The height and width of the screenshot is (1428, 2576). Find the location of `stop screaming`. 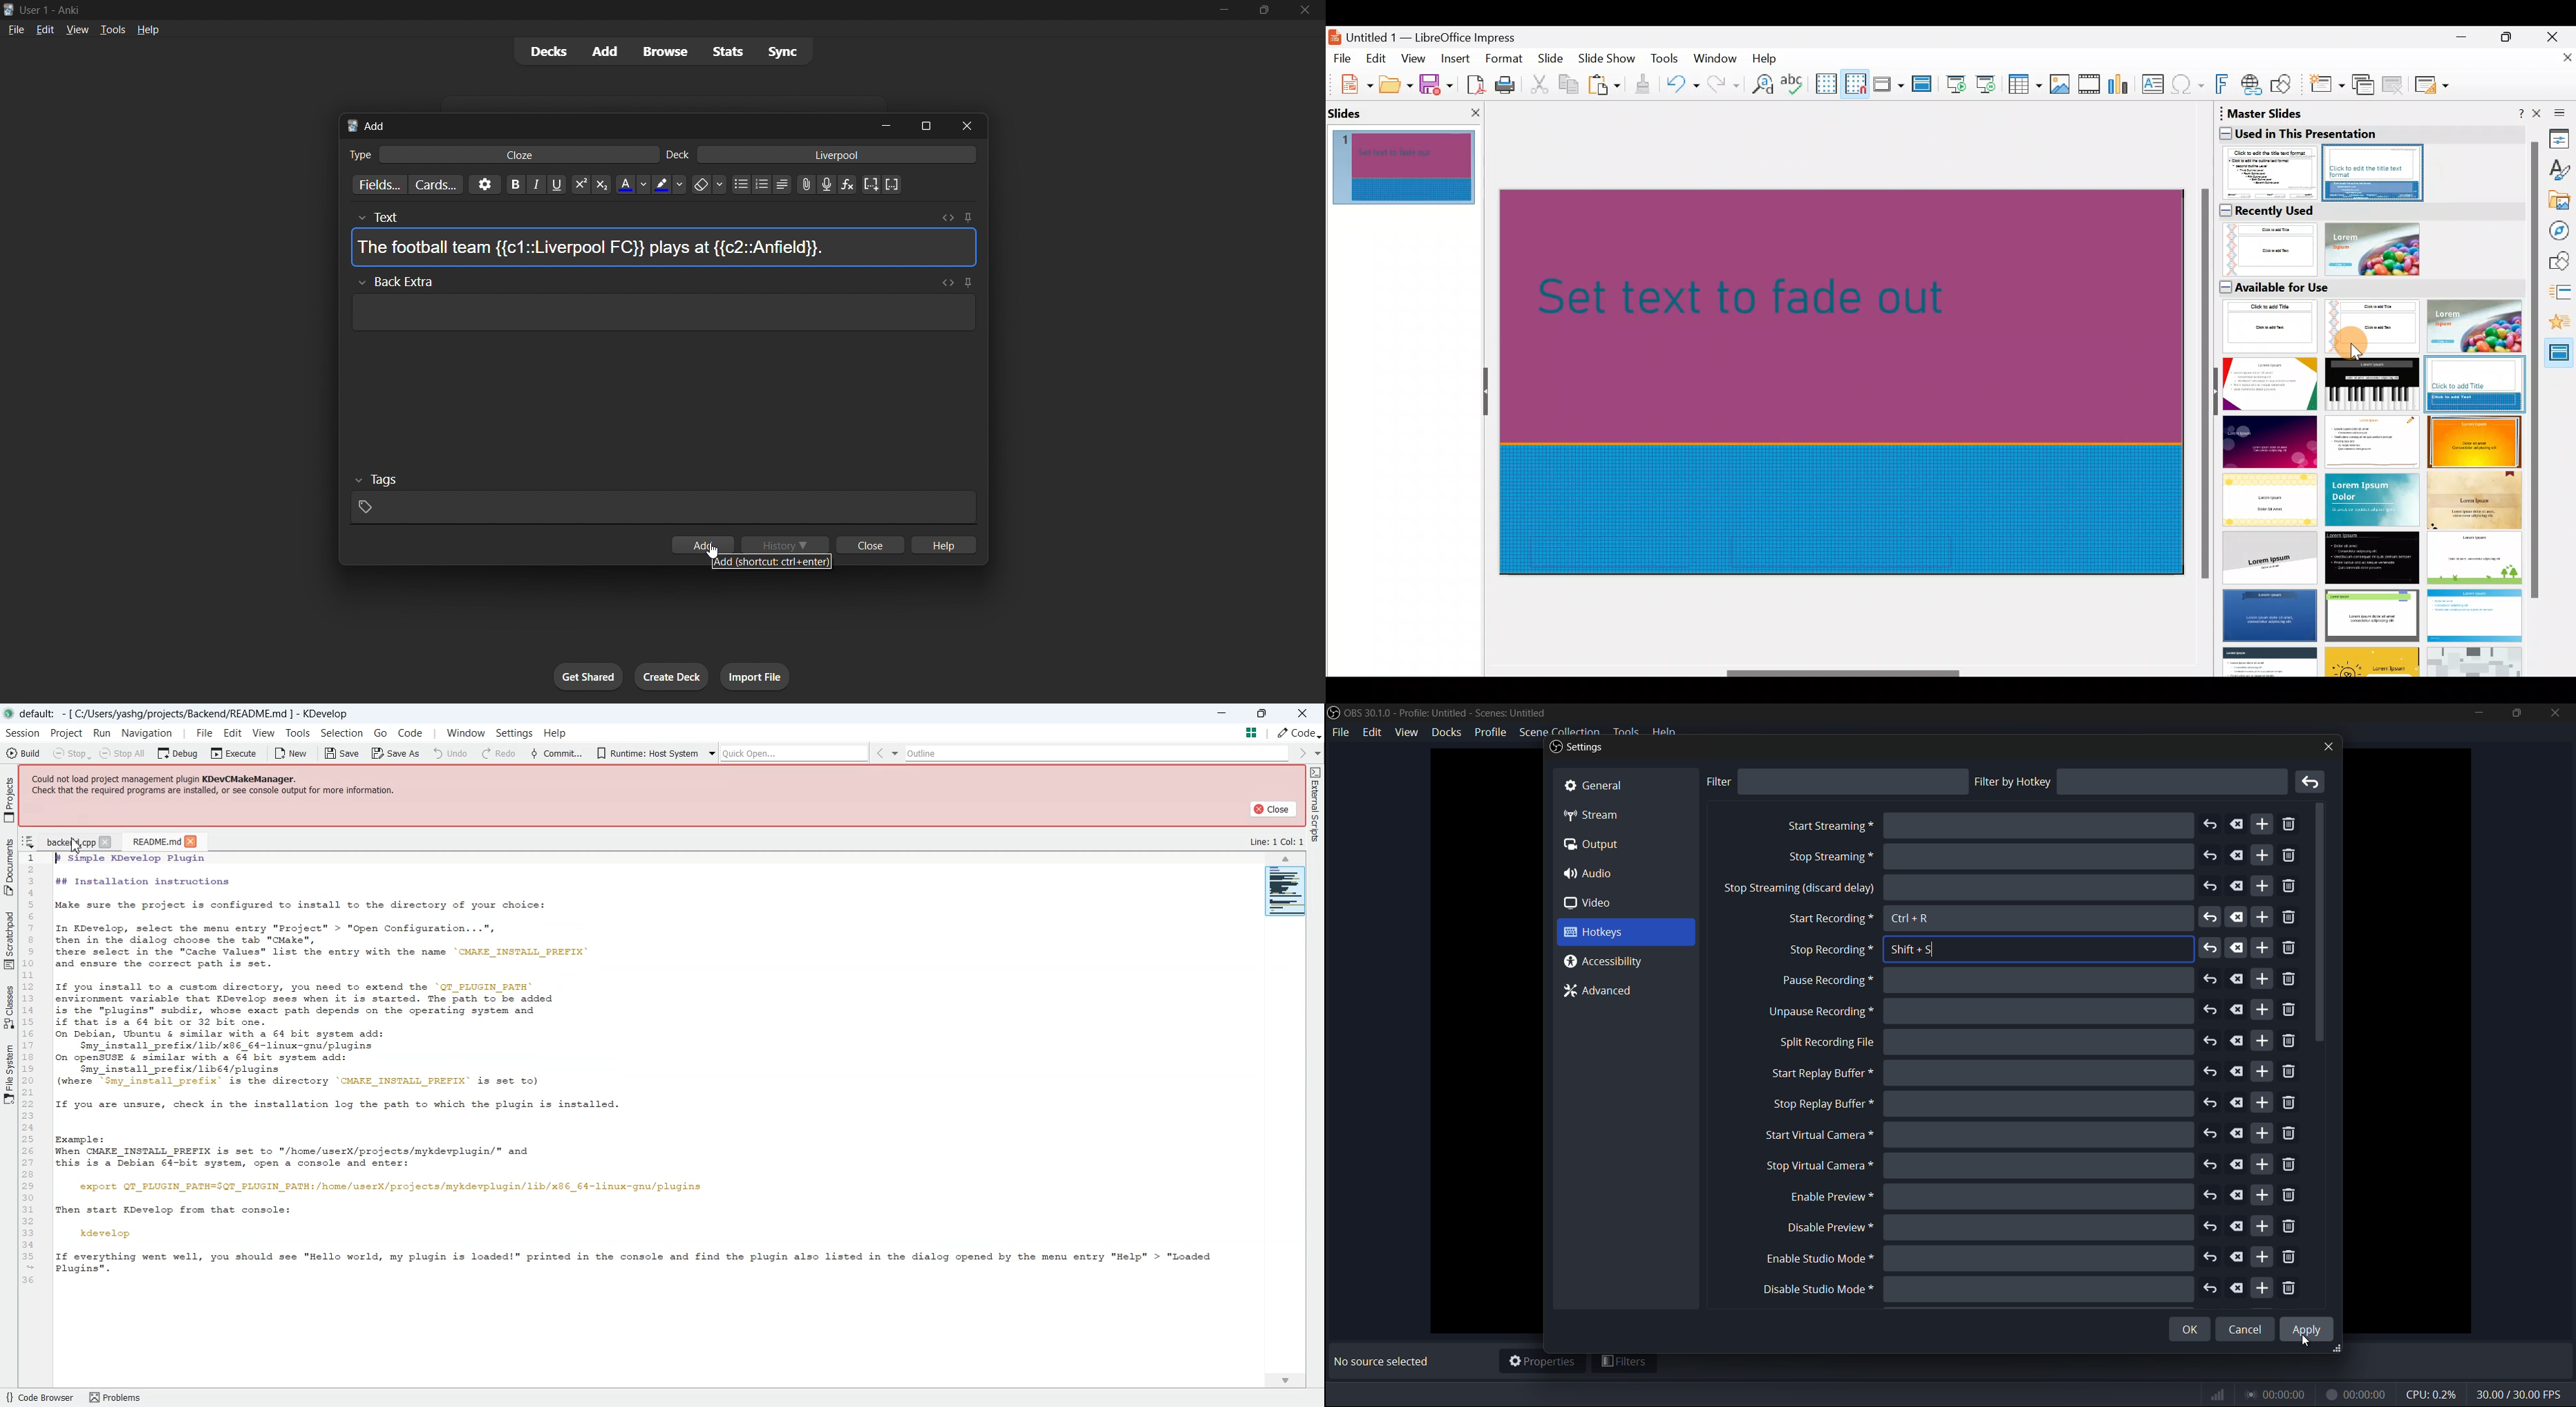

stop screaming is located at coordinates (1828, 858).